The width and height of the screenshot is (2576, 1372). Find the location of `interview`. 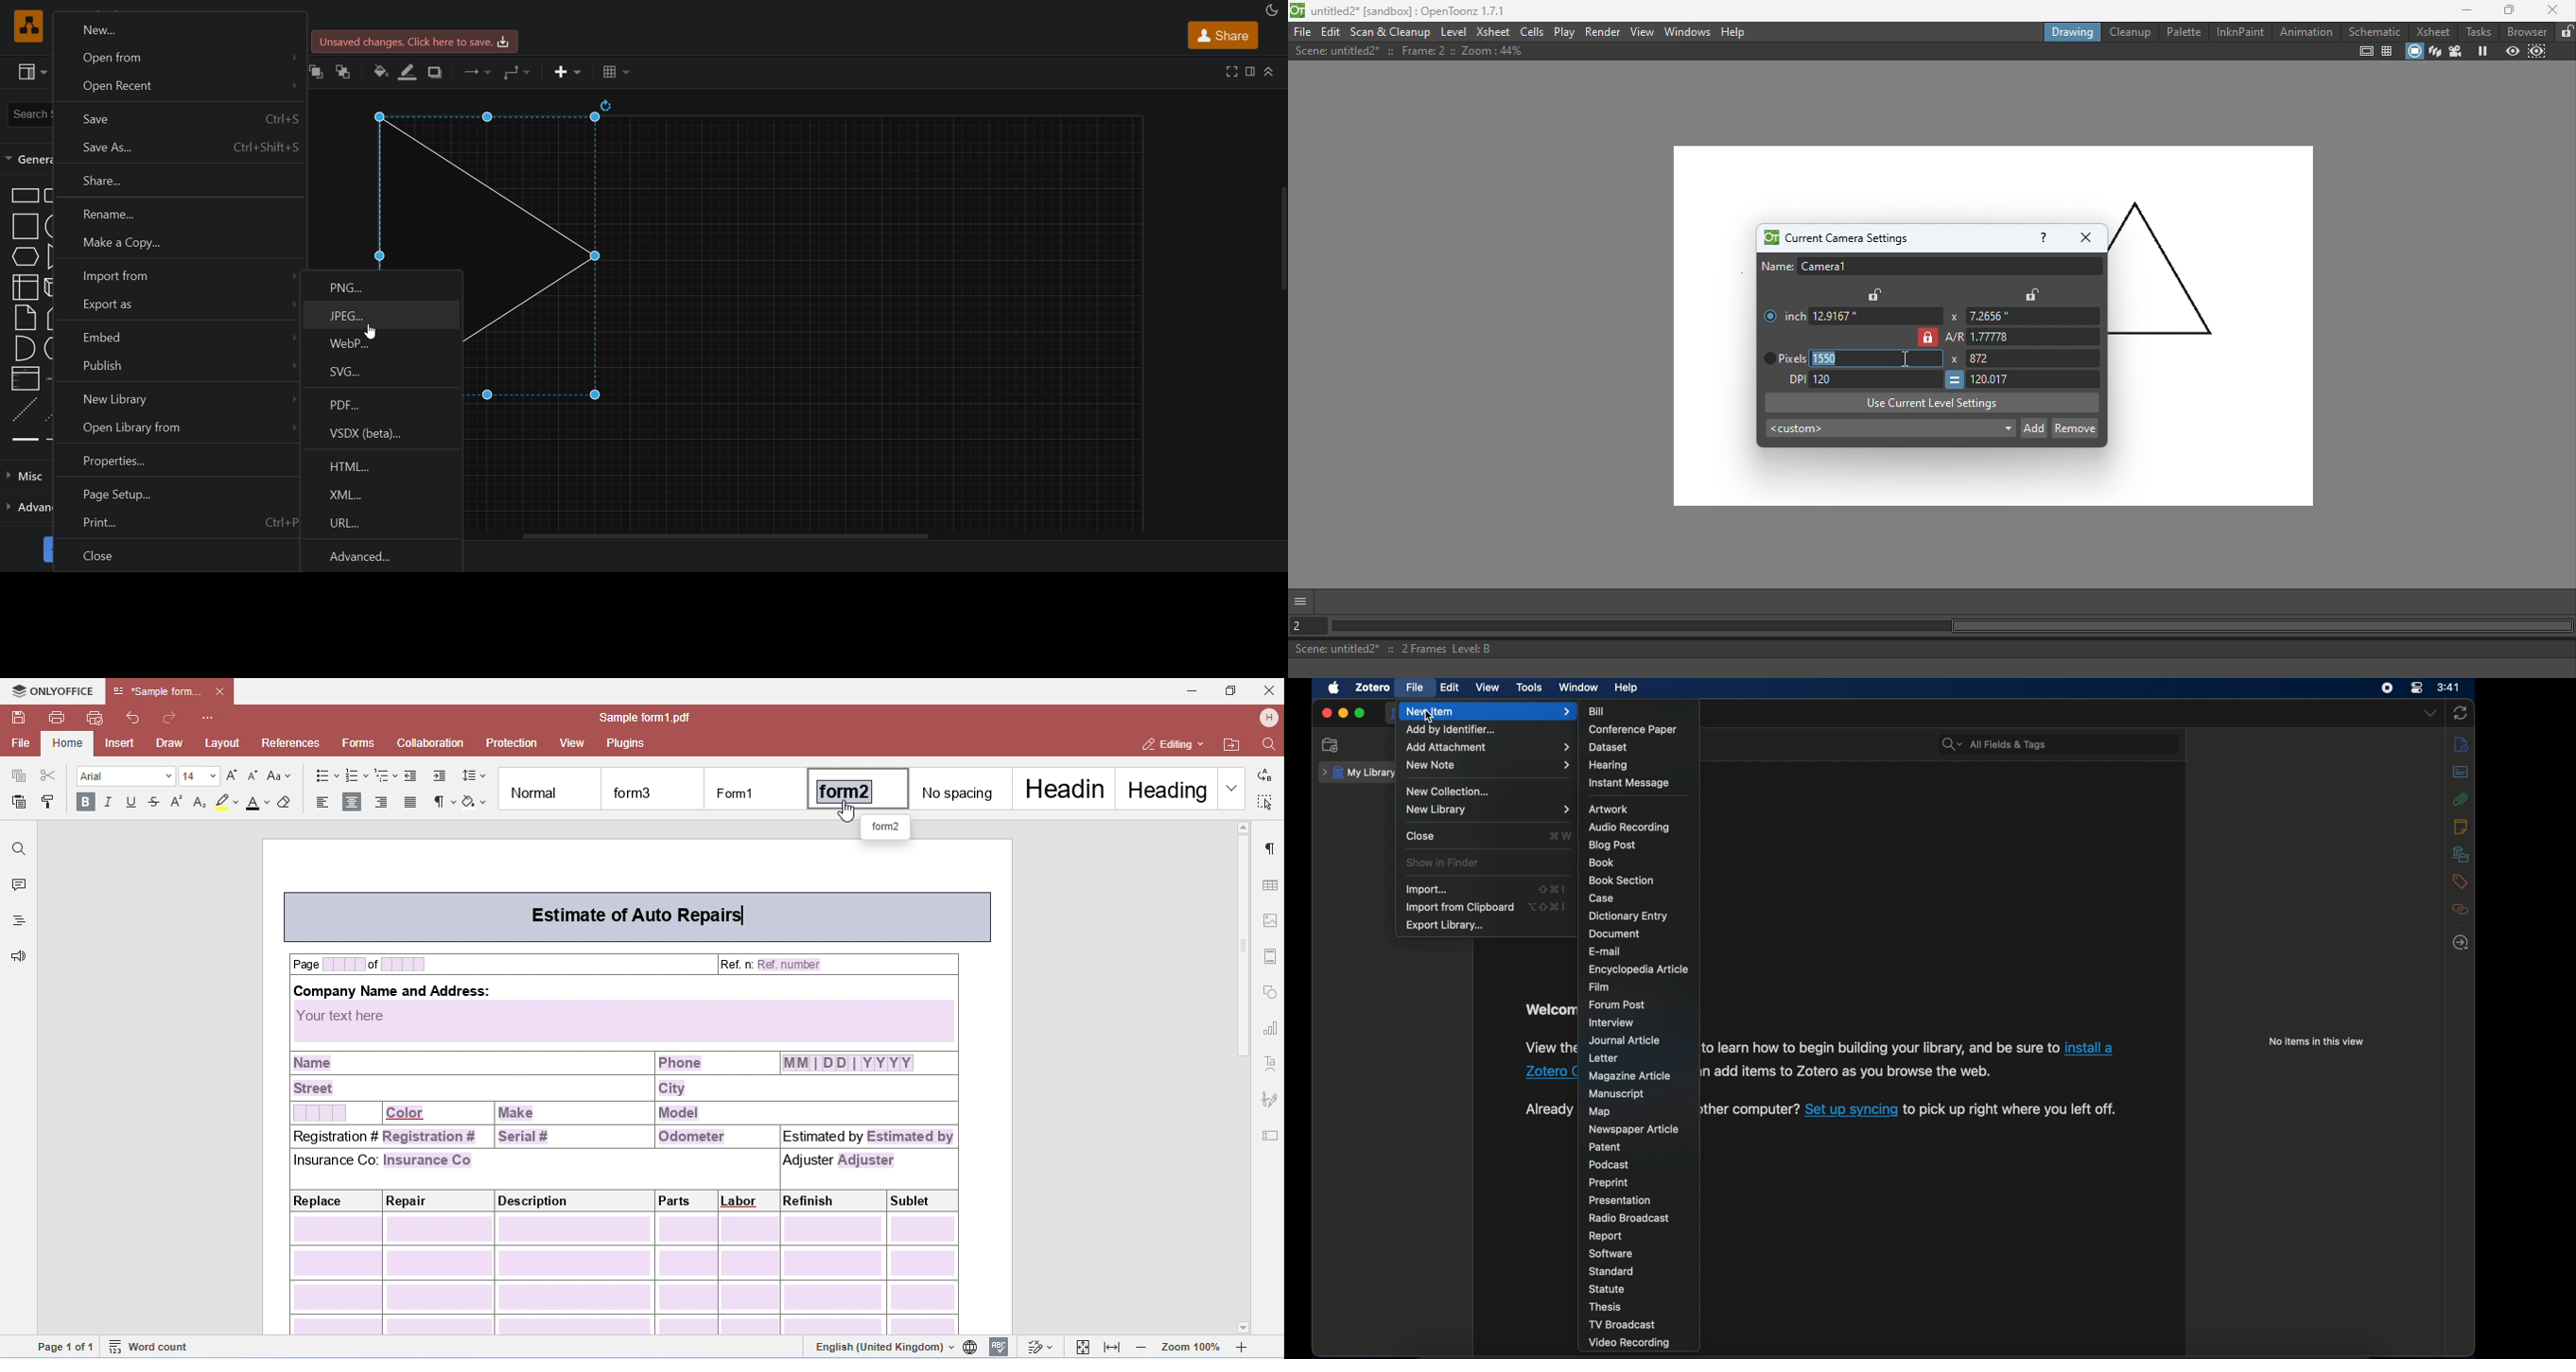

interview is located at coordinates (1611, 1022).